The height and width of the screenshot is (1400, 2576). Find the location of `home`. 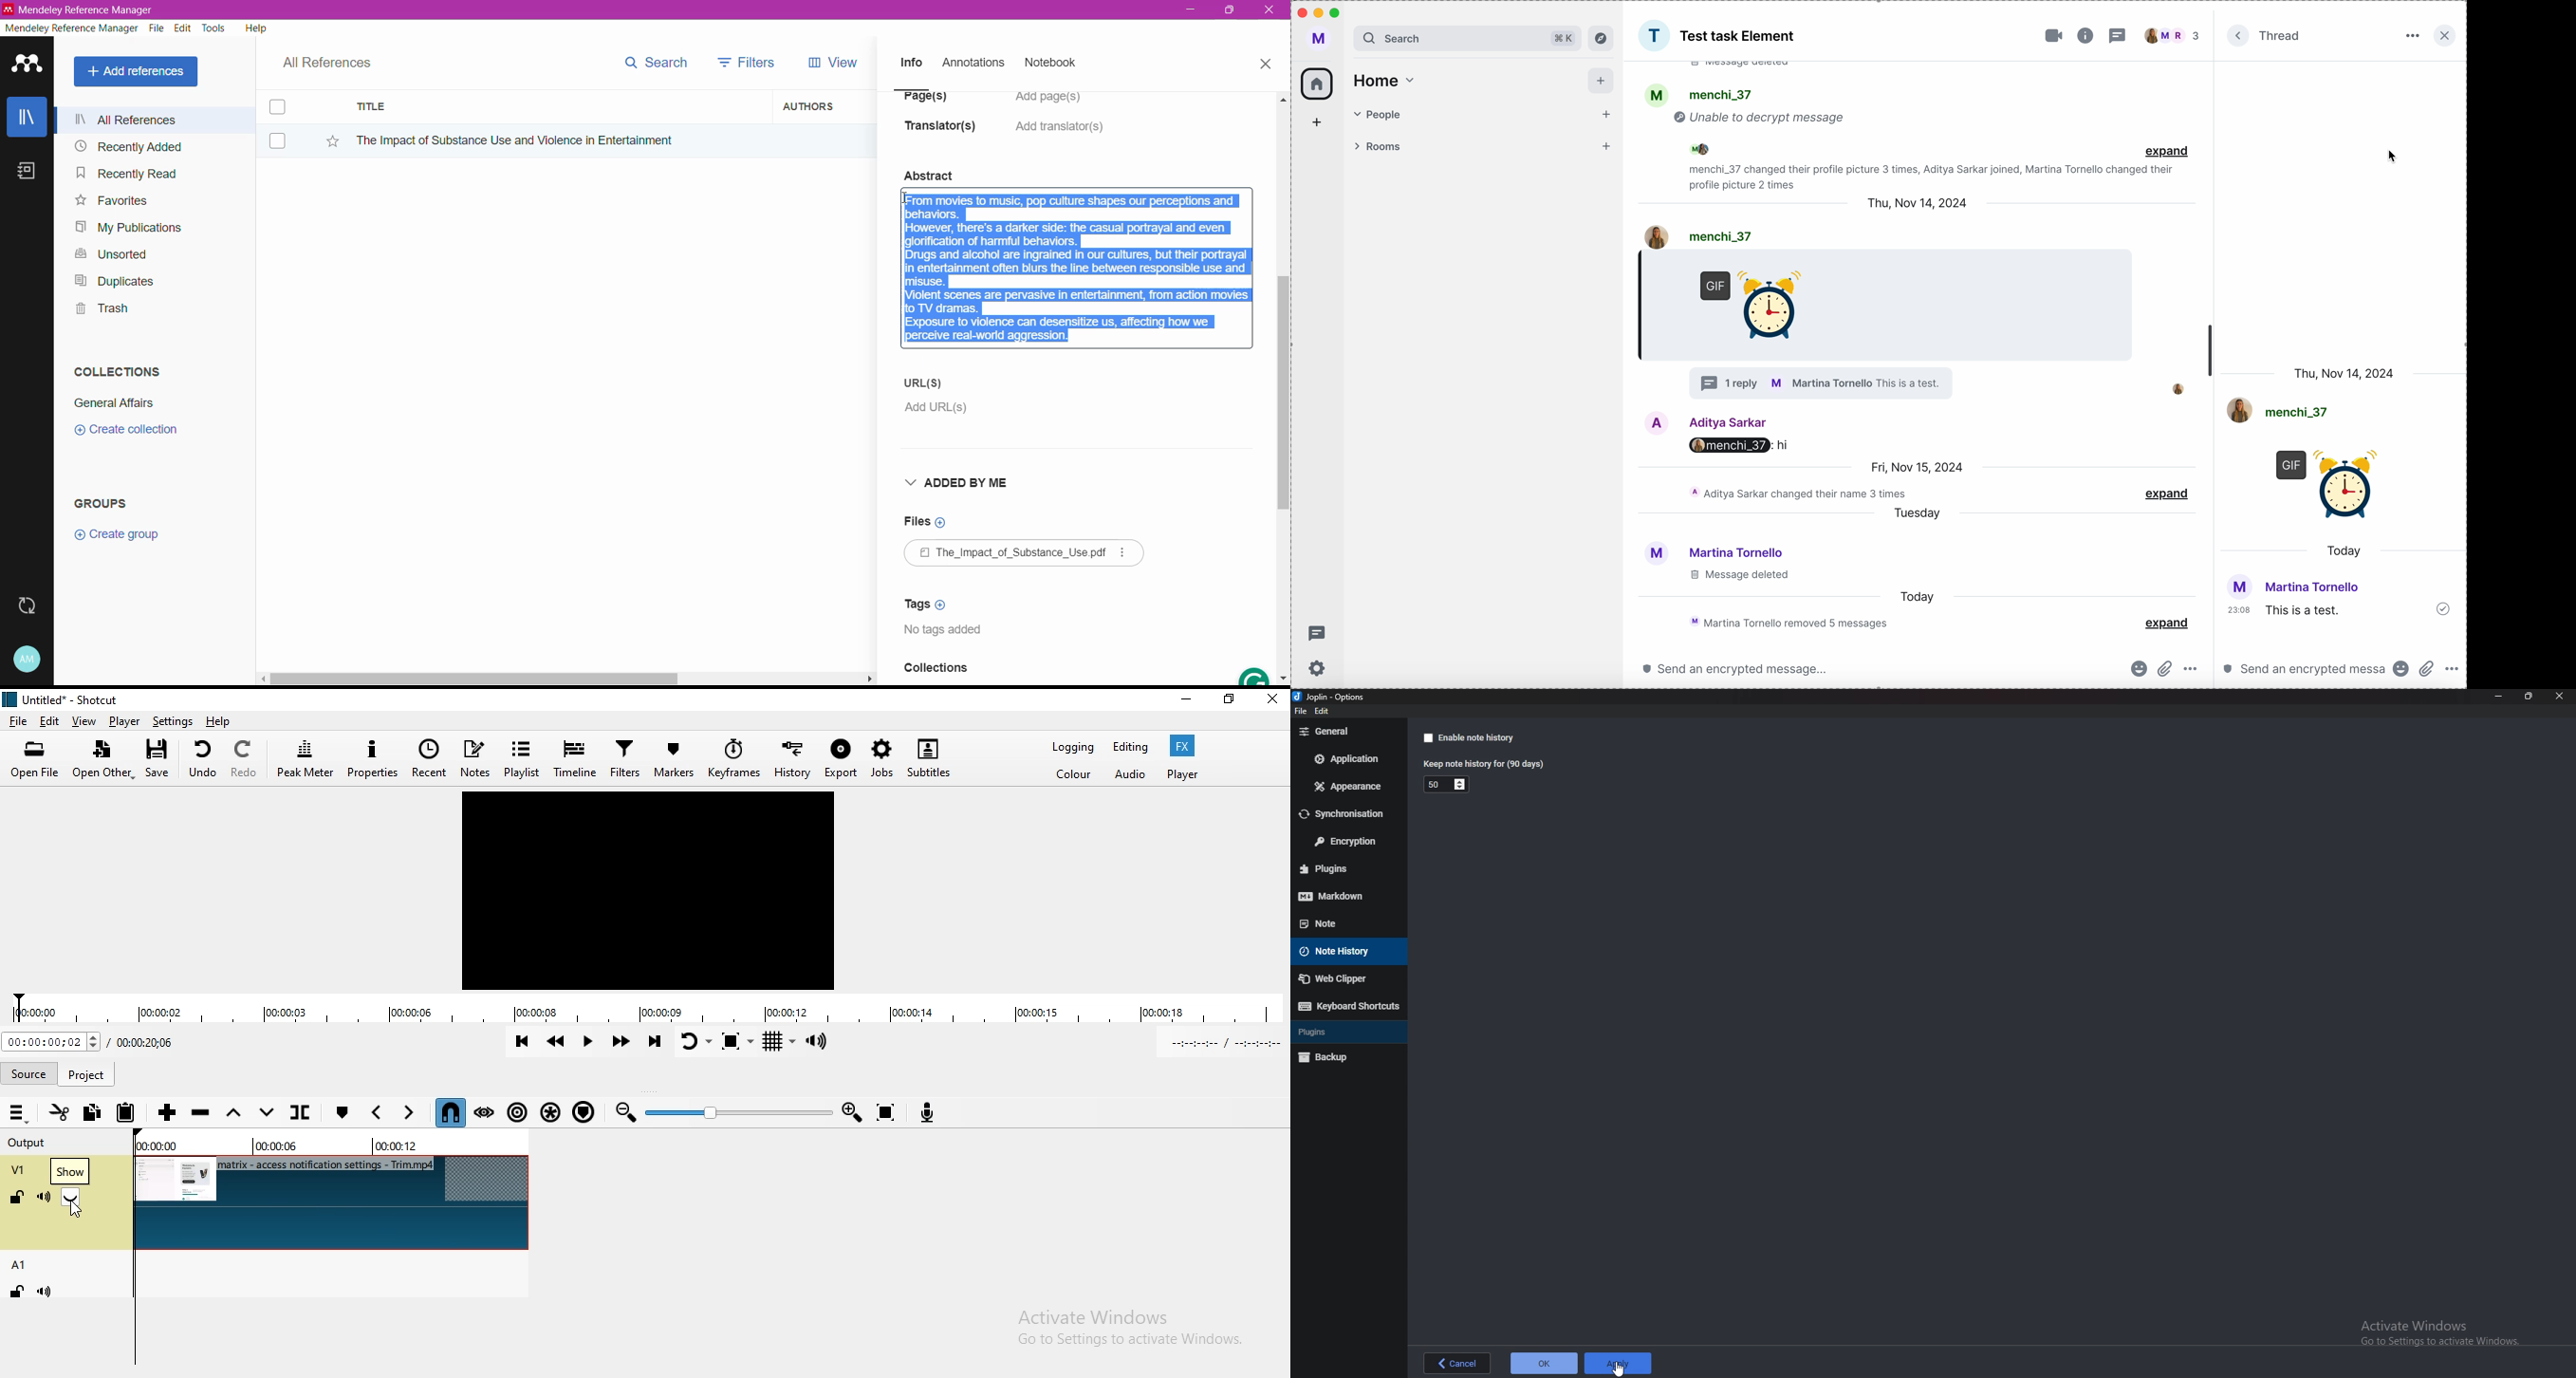

home is located at coordinates (1384, 81).